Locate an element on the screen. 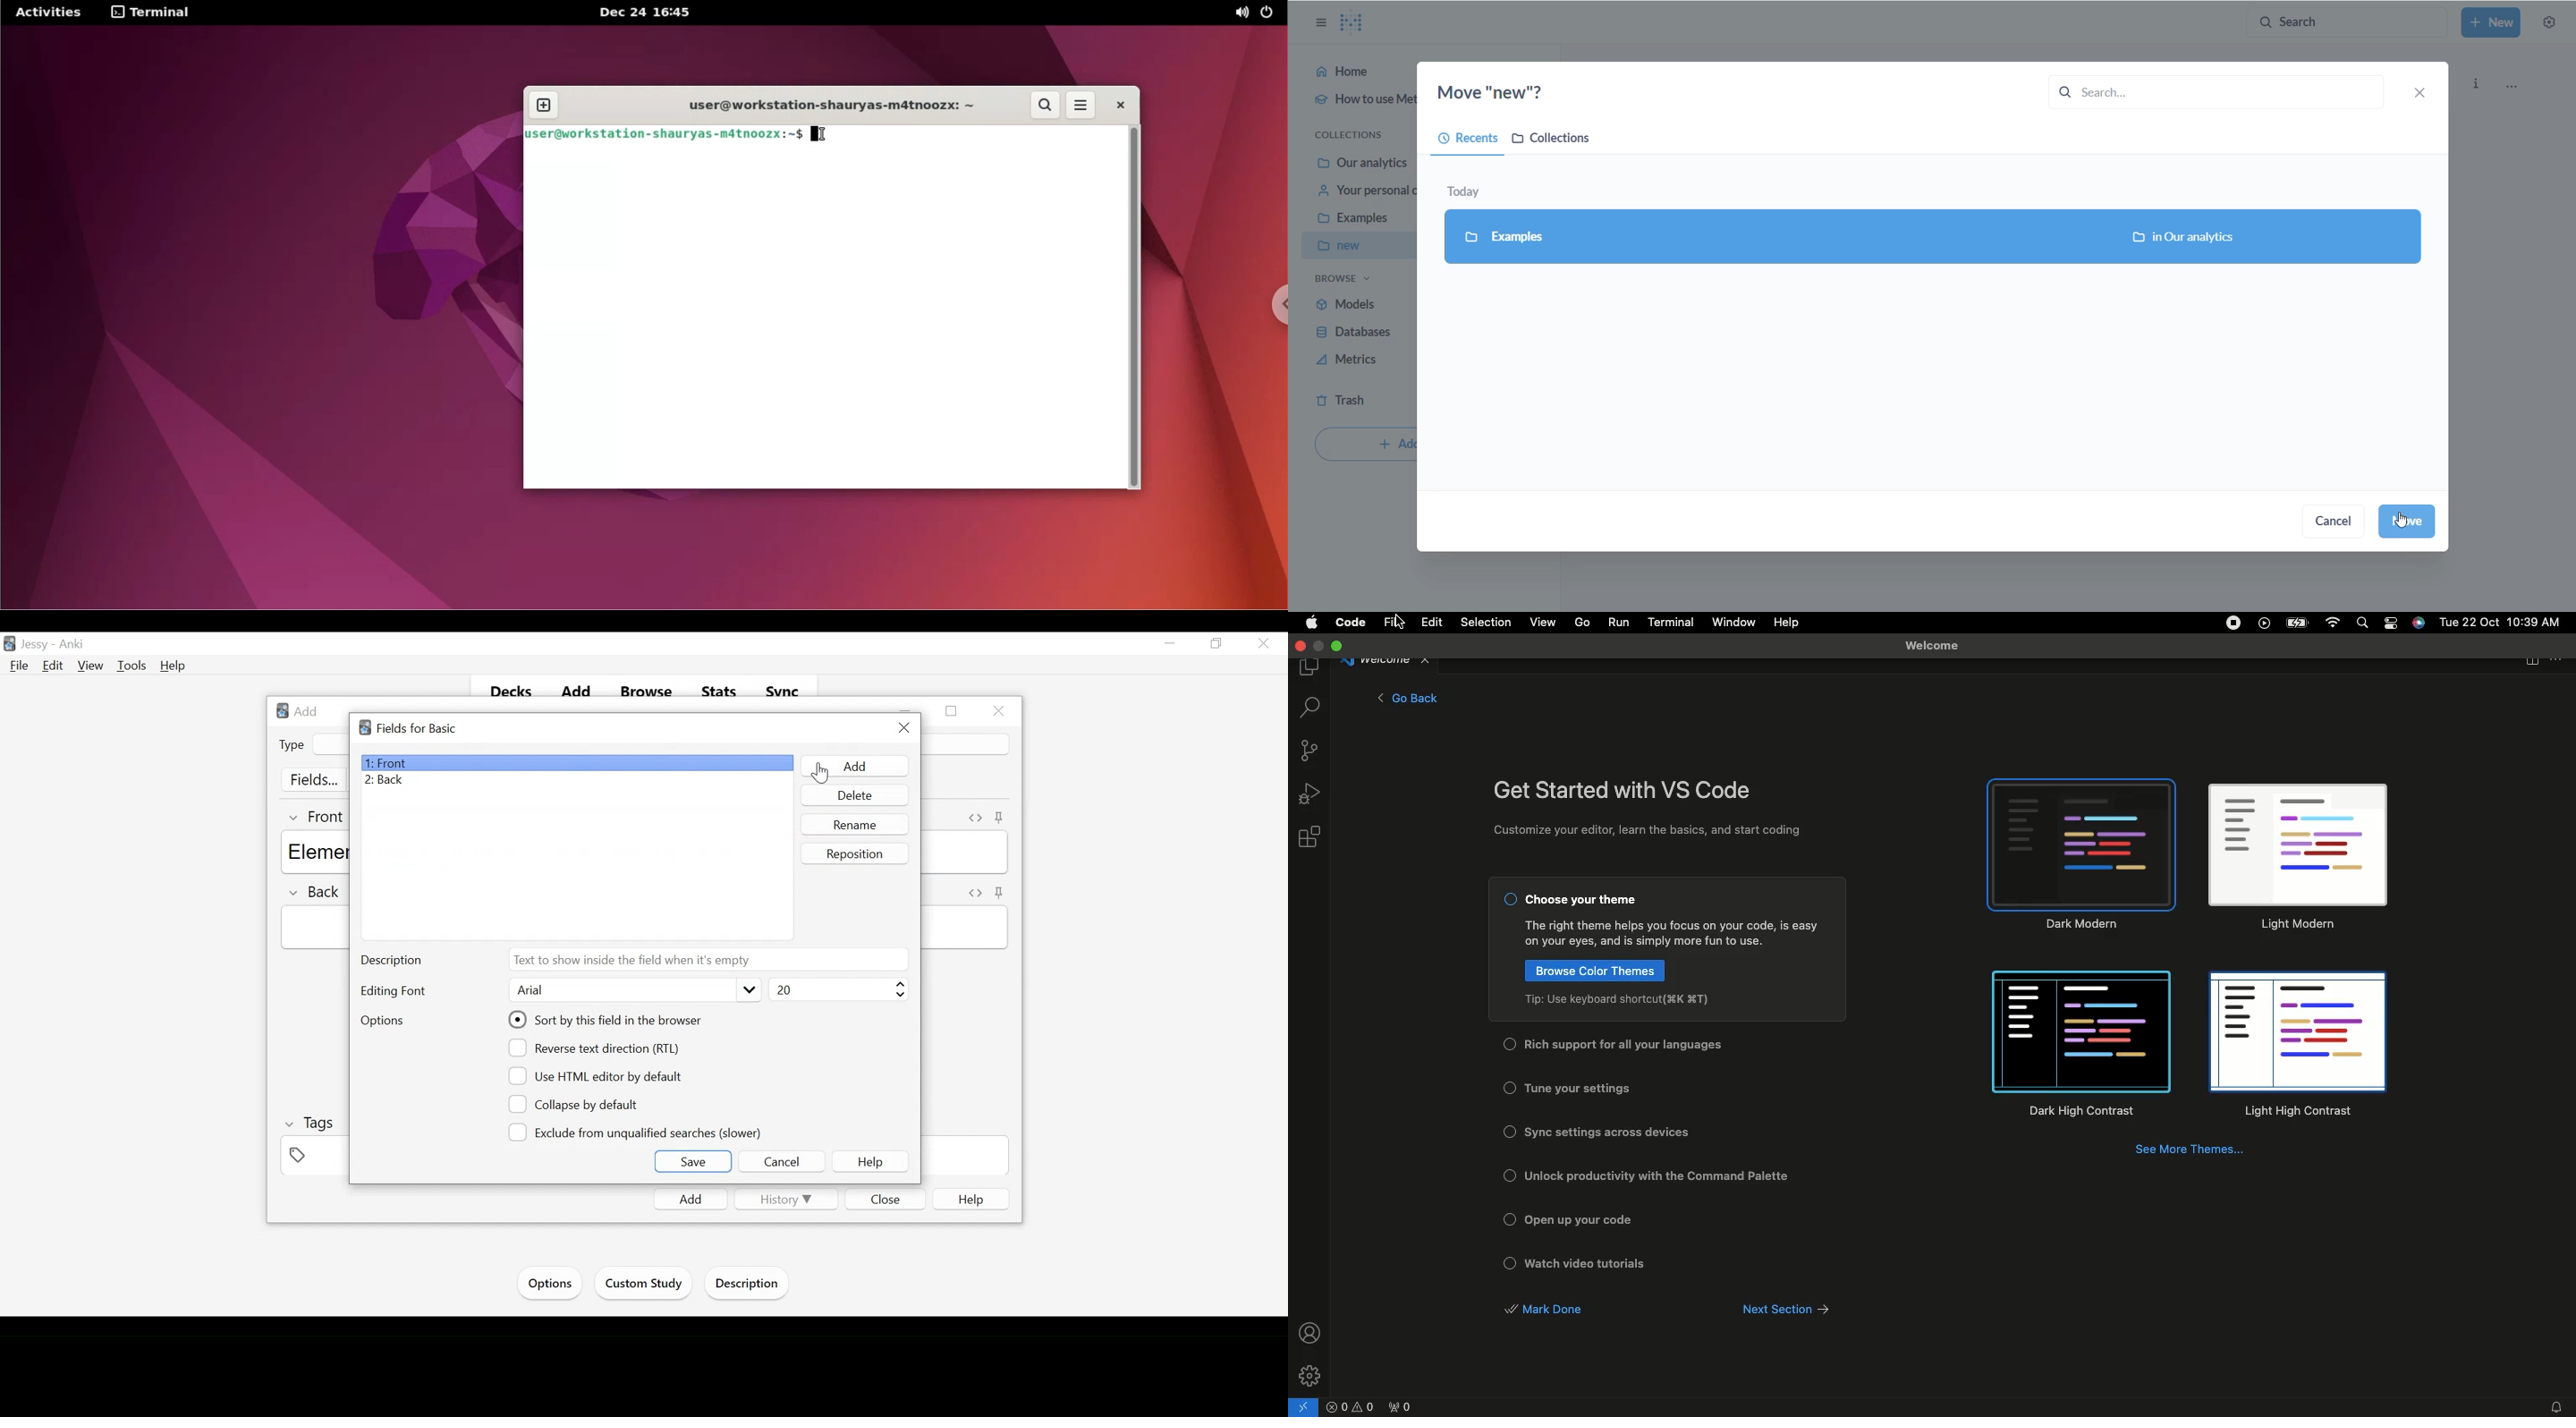 The width and height of the screenshot is (2576, 1428). Fields for Basic is located at coordinates (414, 728).